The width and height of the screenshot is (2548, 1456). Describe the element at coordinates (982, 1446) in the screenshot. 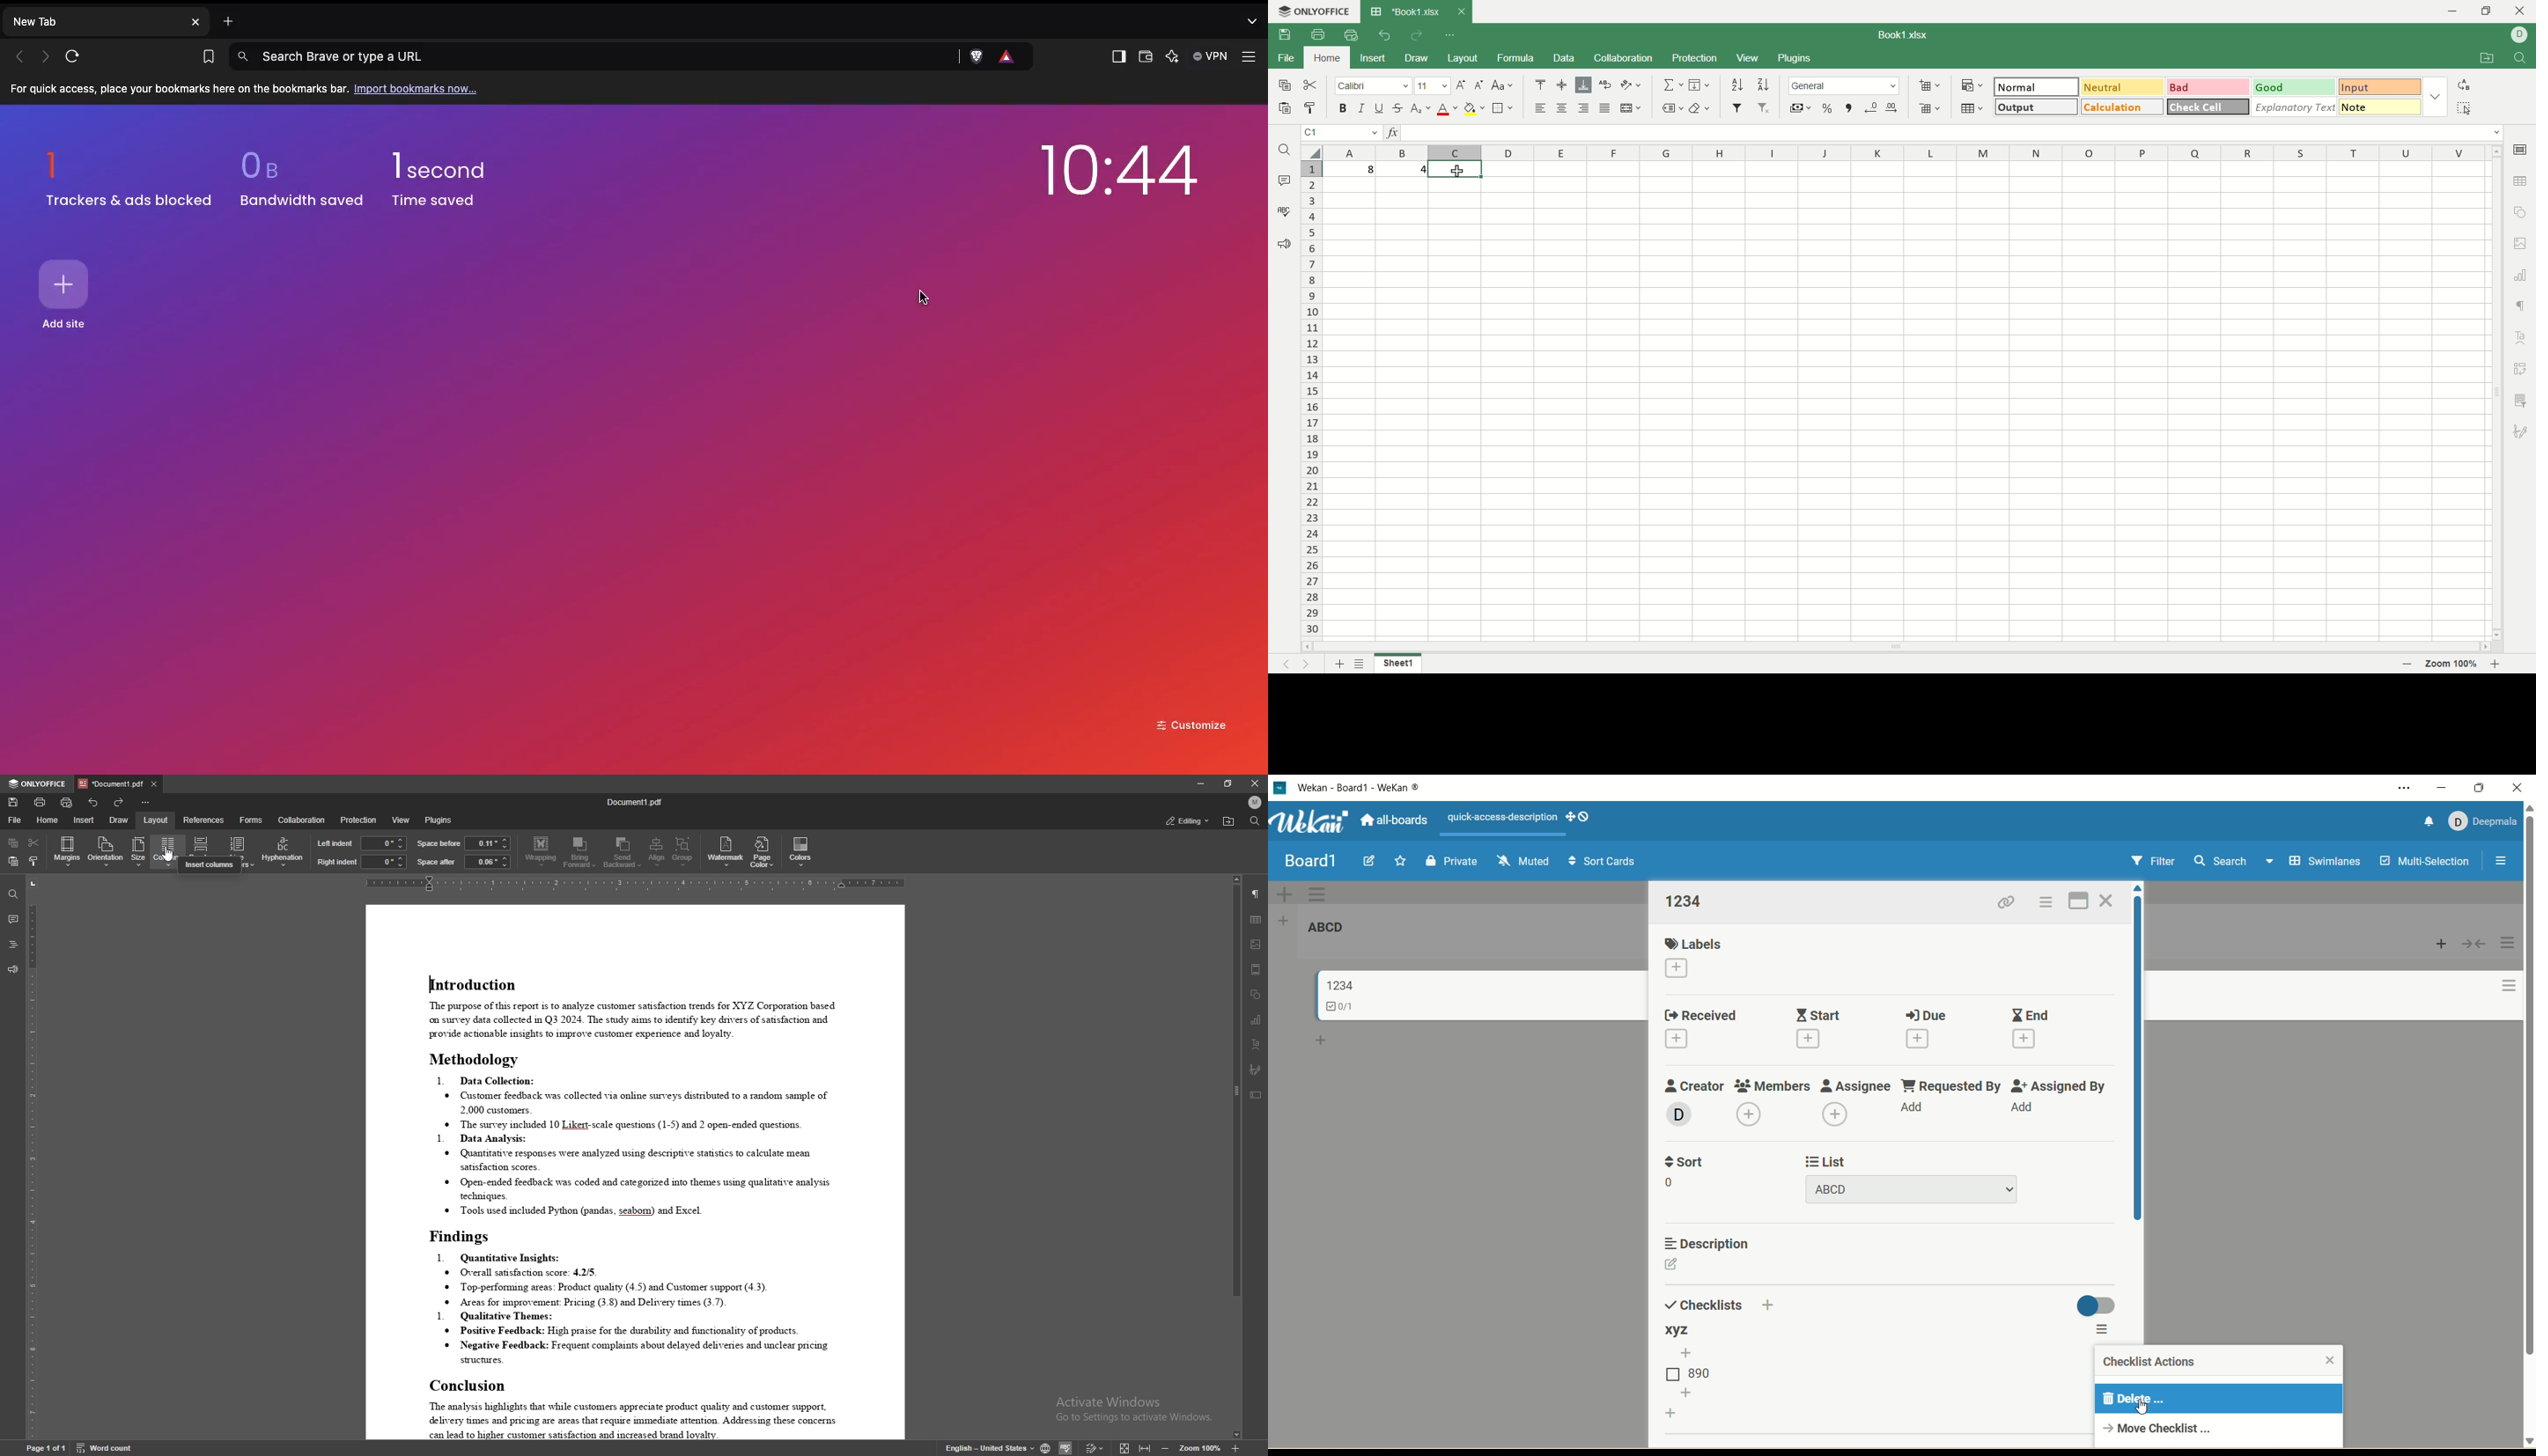

I see `change text language` at that location.